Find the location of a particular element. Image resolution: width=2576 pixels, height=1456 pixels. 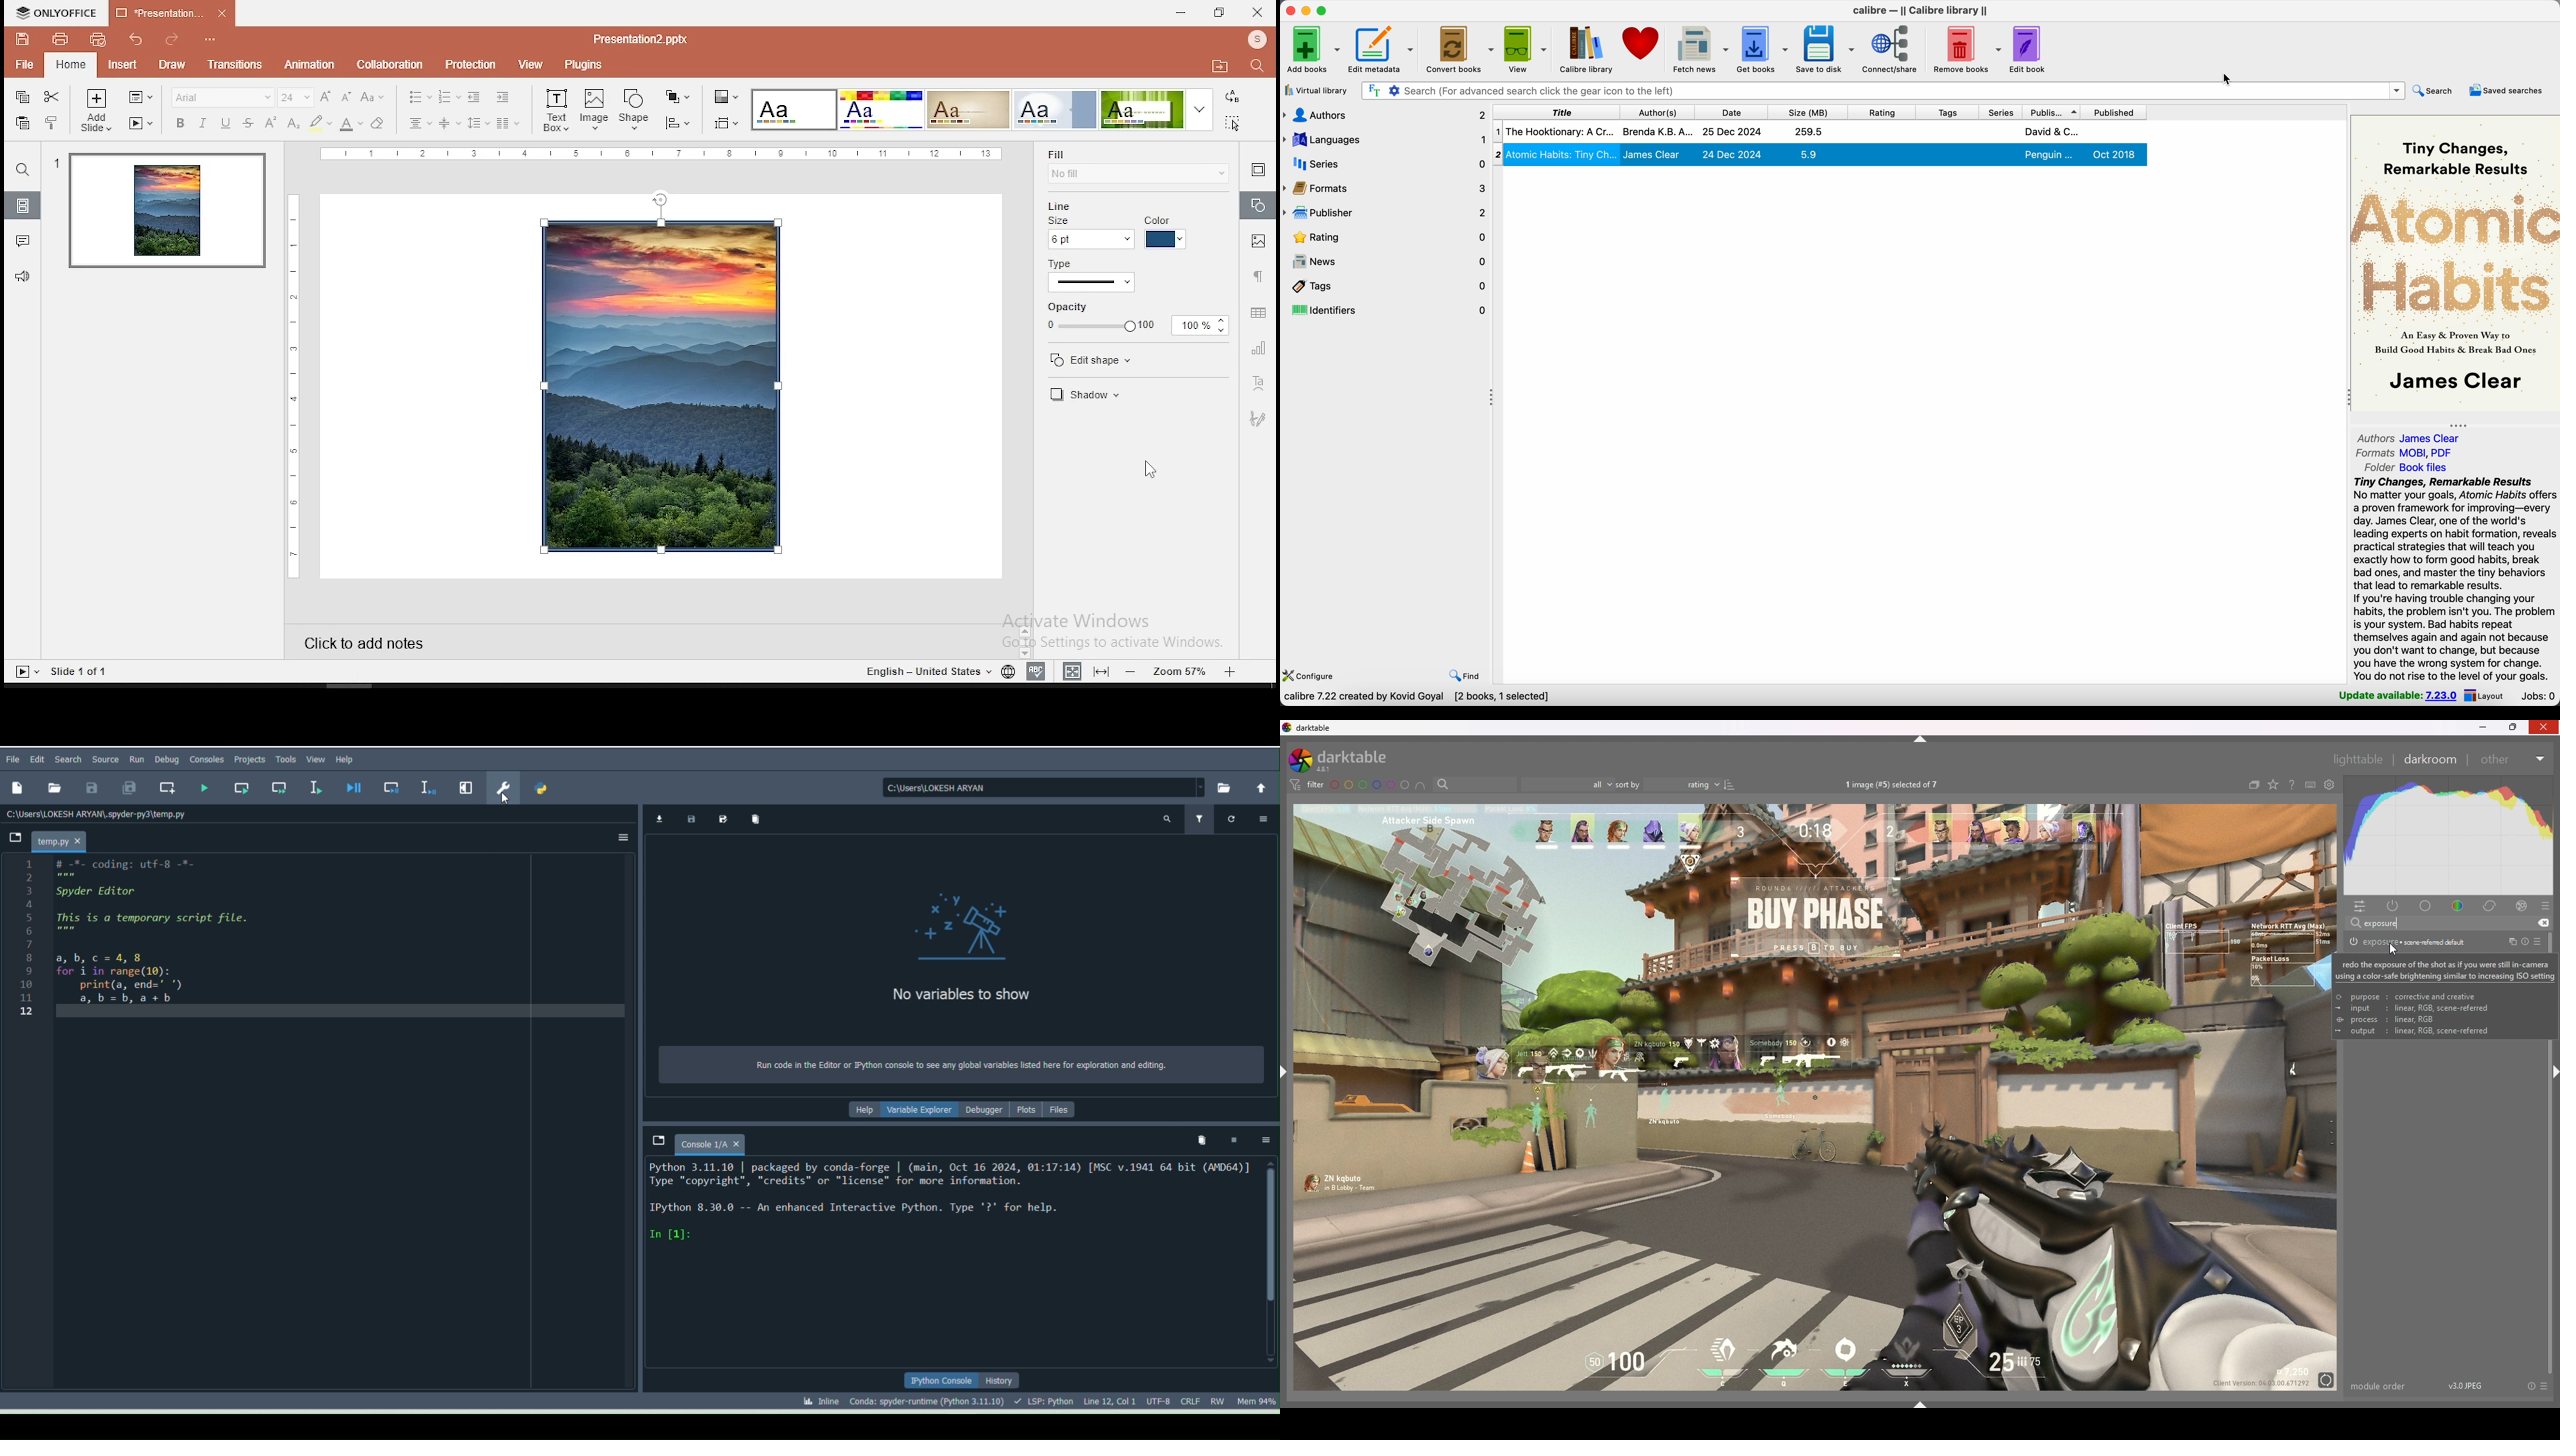

cursor is located at coordinates (2228, 79).